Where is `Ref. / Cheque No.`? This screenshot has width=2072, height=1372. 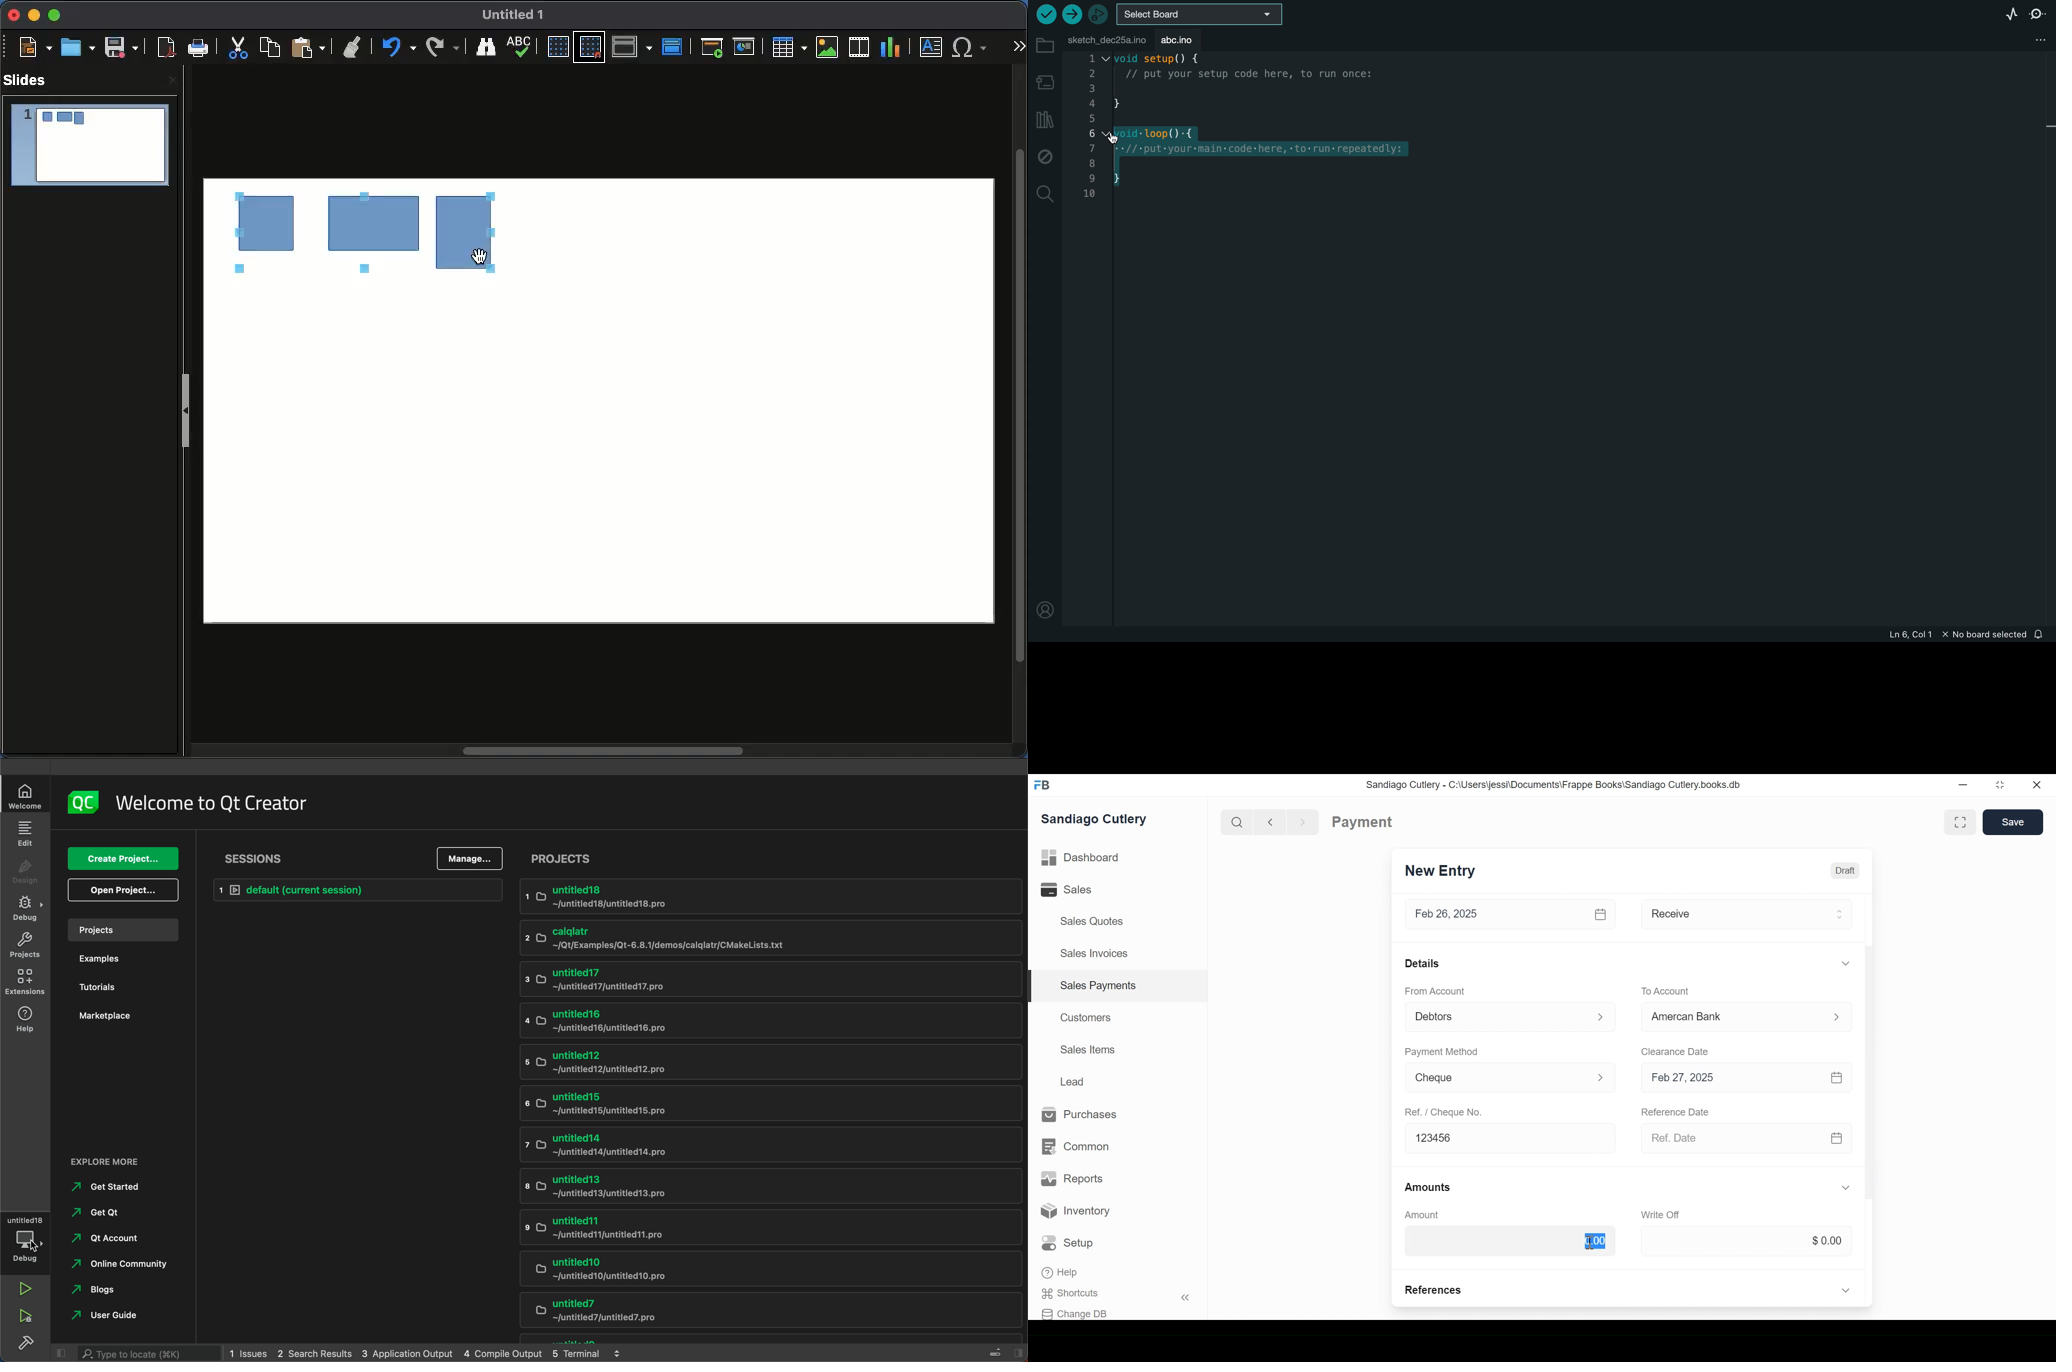 Ref. / Cheque No. is located at coordinates (1445, 1112).